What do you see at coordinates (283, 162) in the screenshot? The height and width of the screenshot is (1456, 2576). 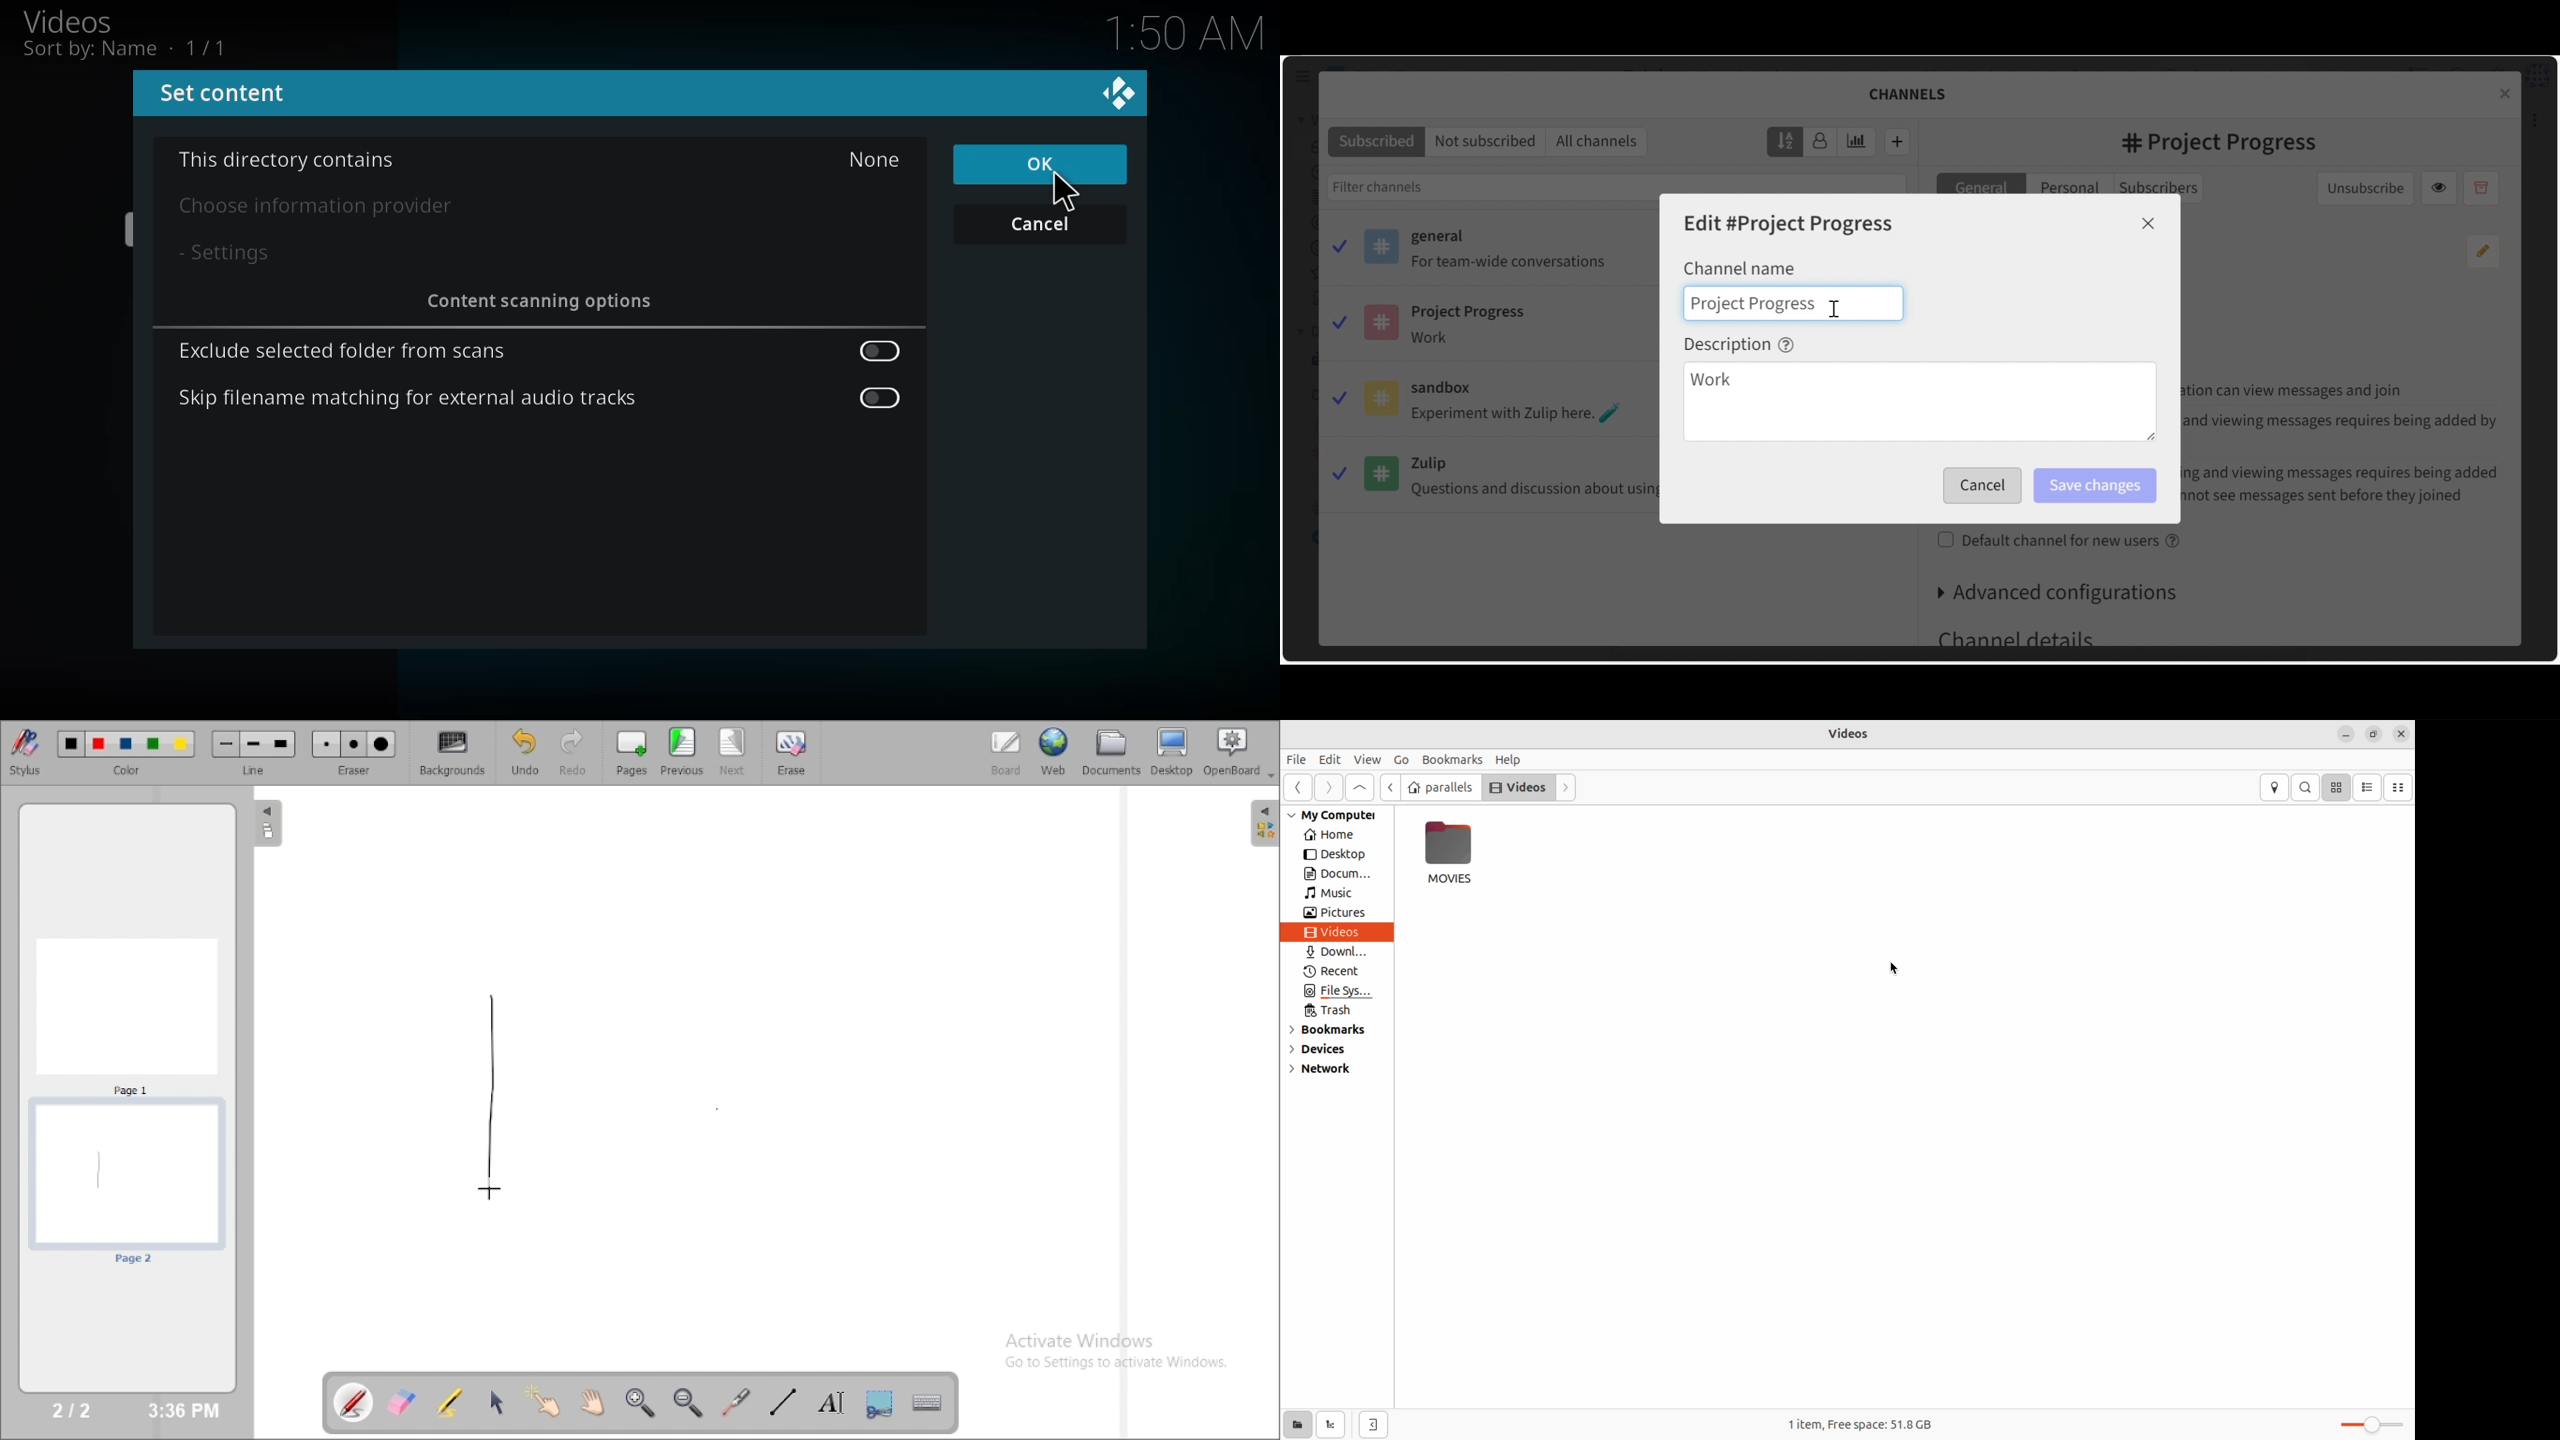 I see `directory contains` at bounding box center [283, 162].